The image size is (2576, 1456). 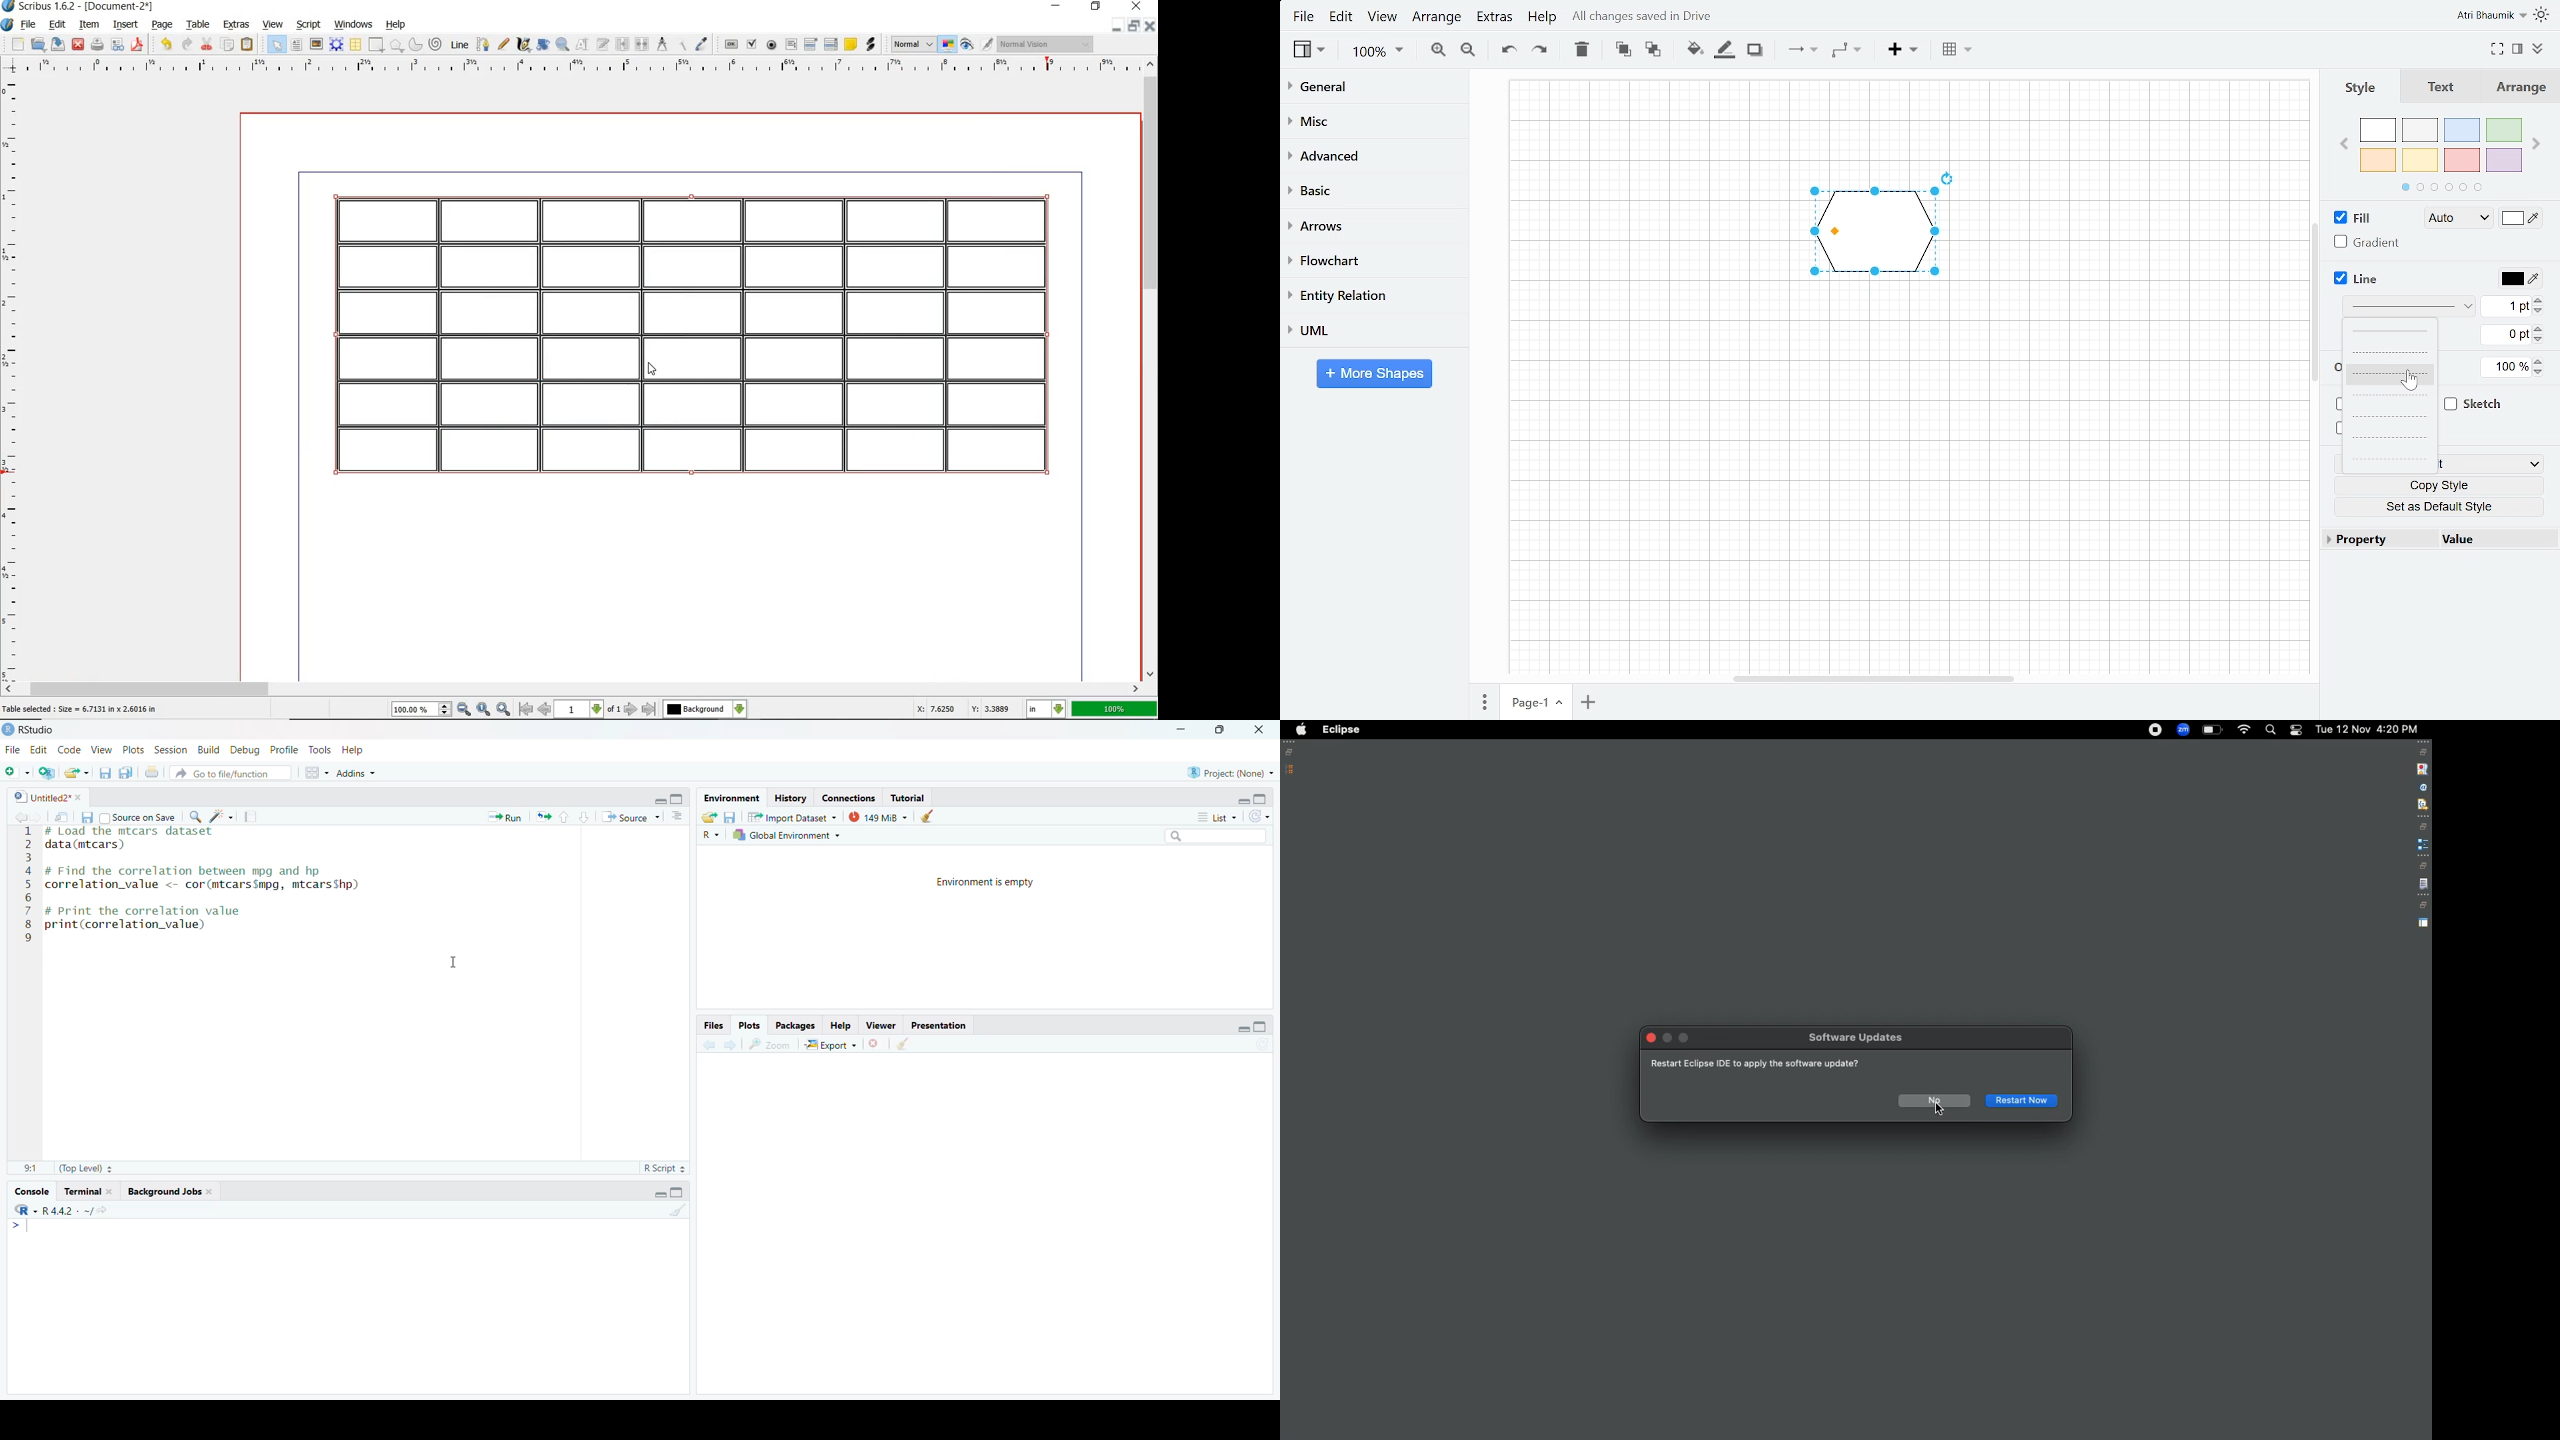 What do you see at coordinates (58, 26) in the screenshot?
I see `edit` at bounding box center [58, 26].